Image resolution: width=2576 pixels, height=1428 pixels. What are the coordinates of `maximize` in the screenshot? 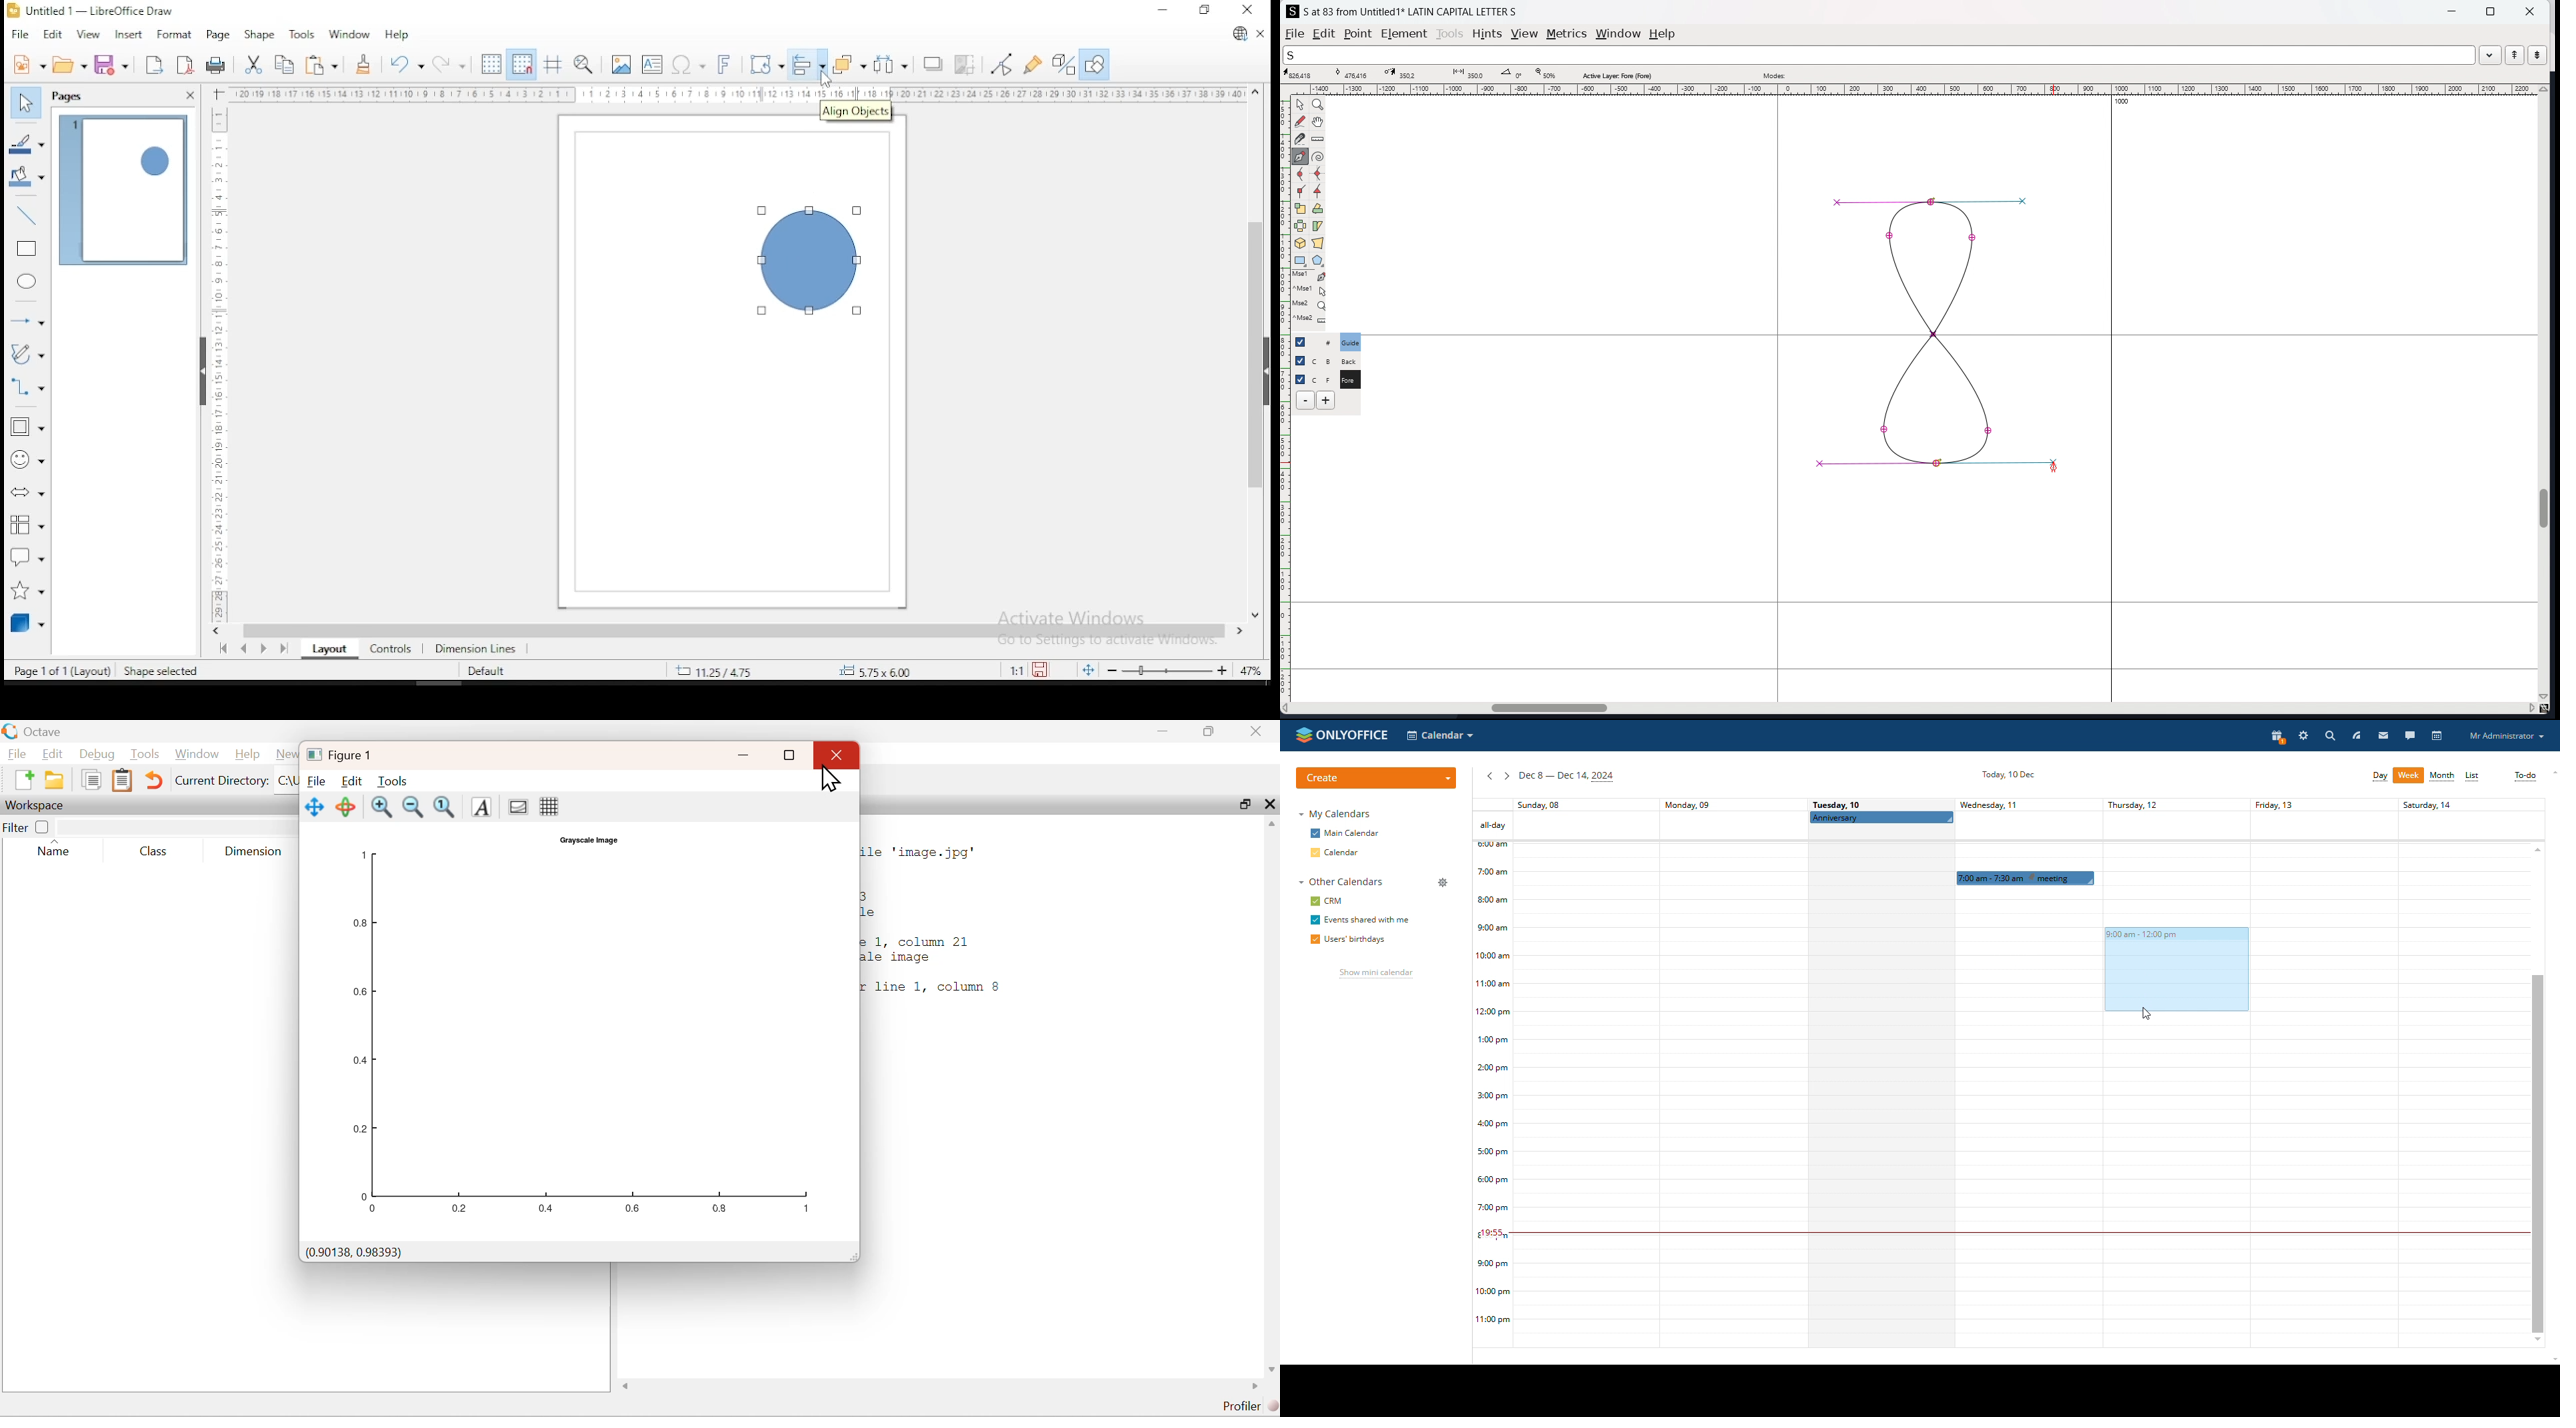 It's located at (2491, 11).